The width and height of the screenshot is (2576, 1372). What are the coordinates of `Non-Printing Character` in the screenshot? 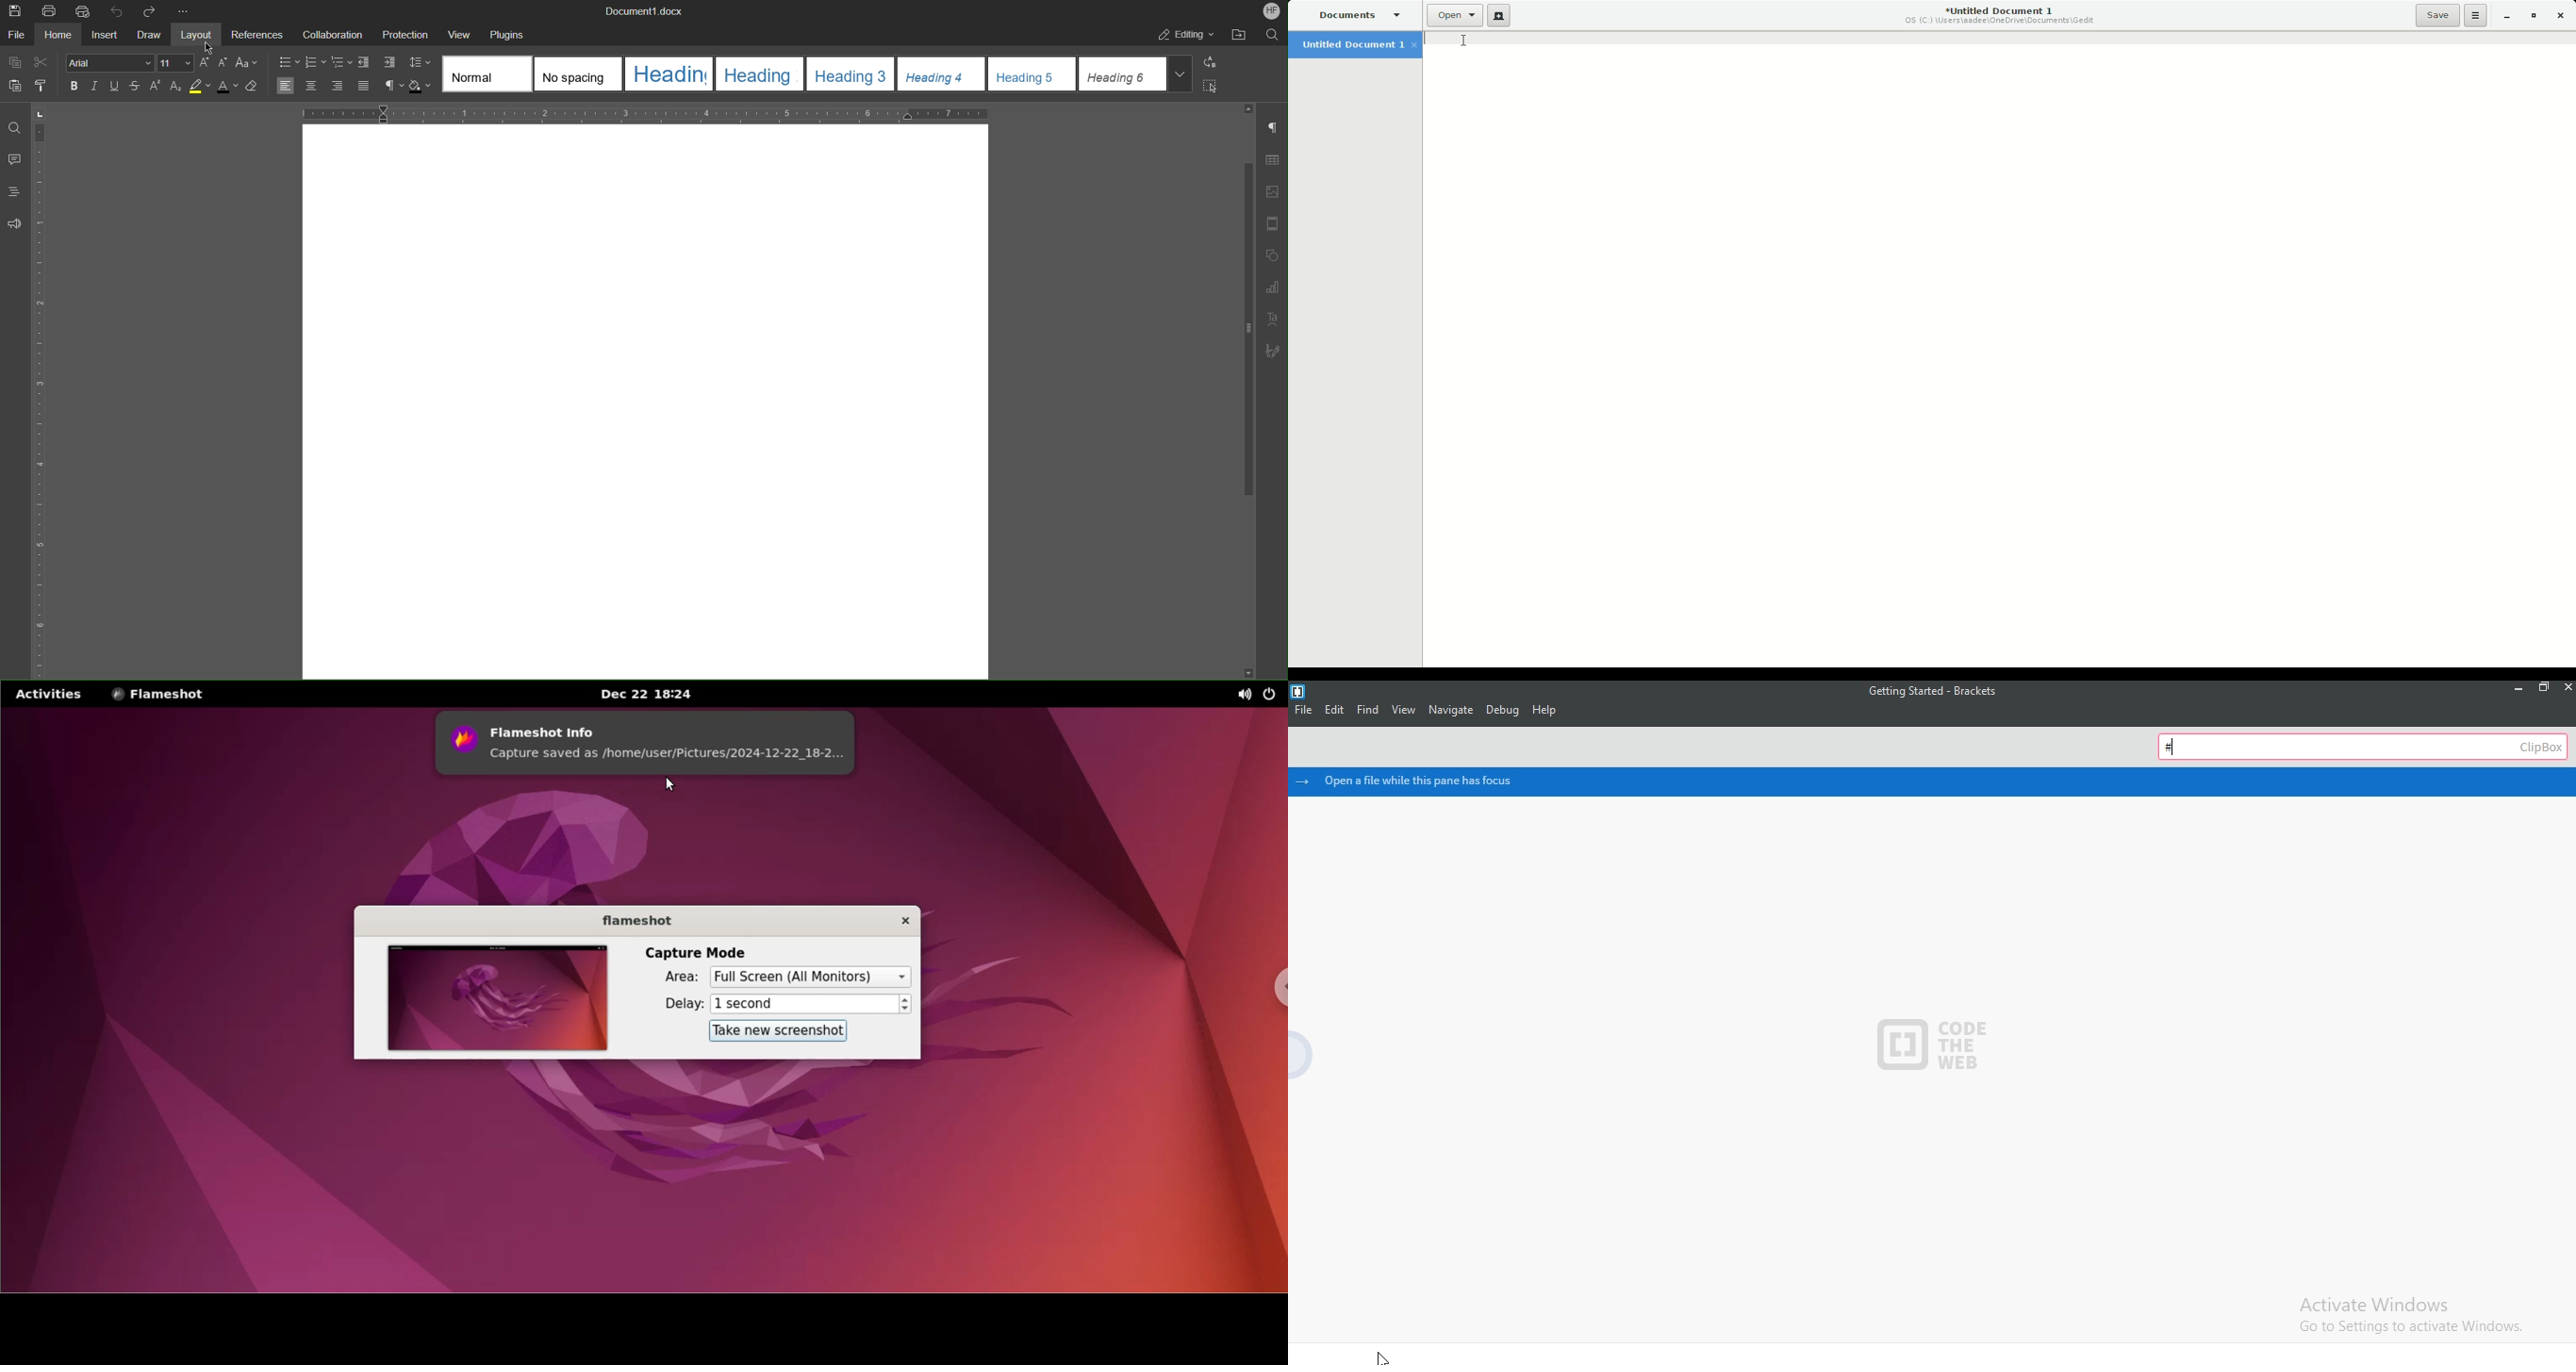 It's located at (393, 86).